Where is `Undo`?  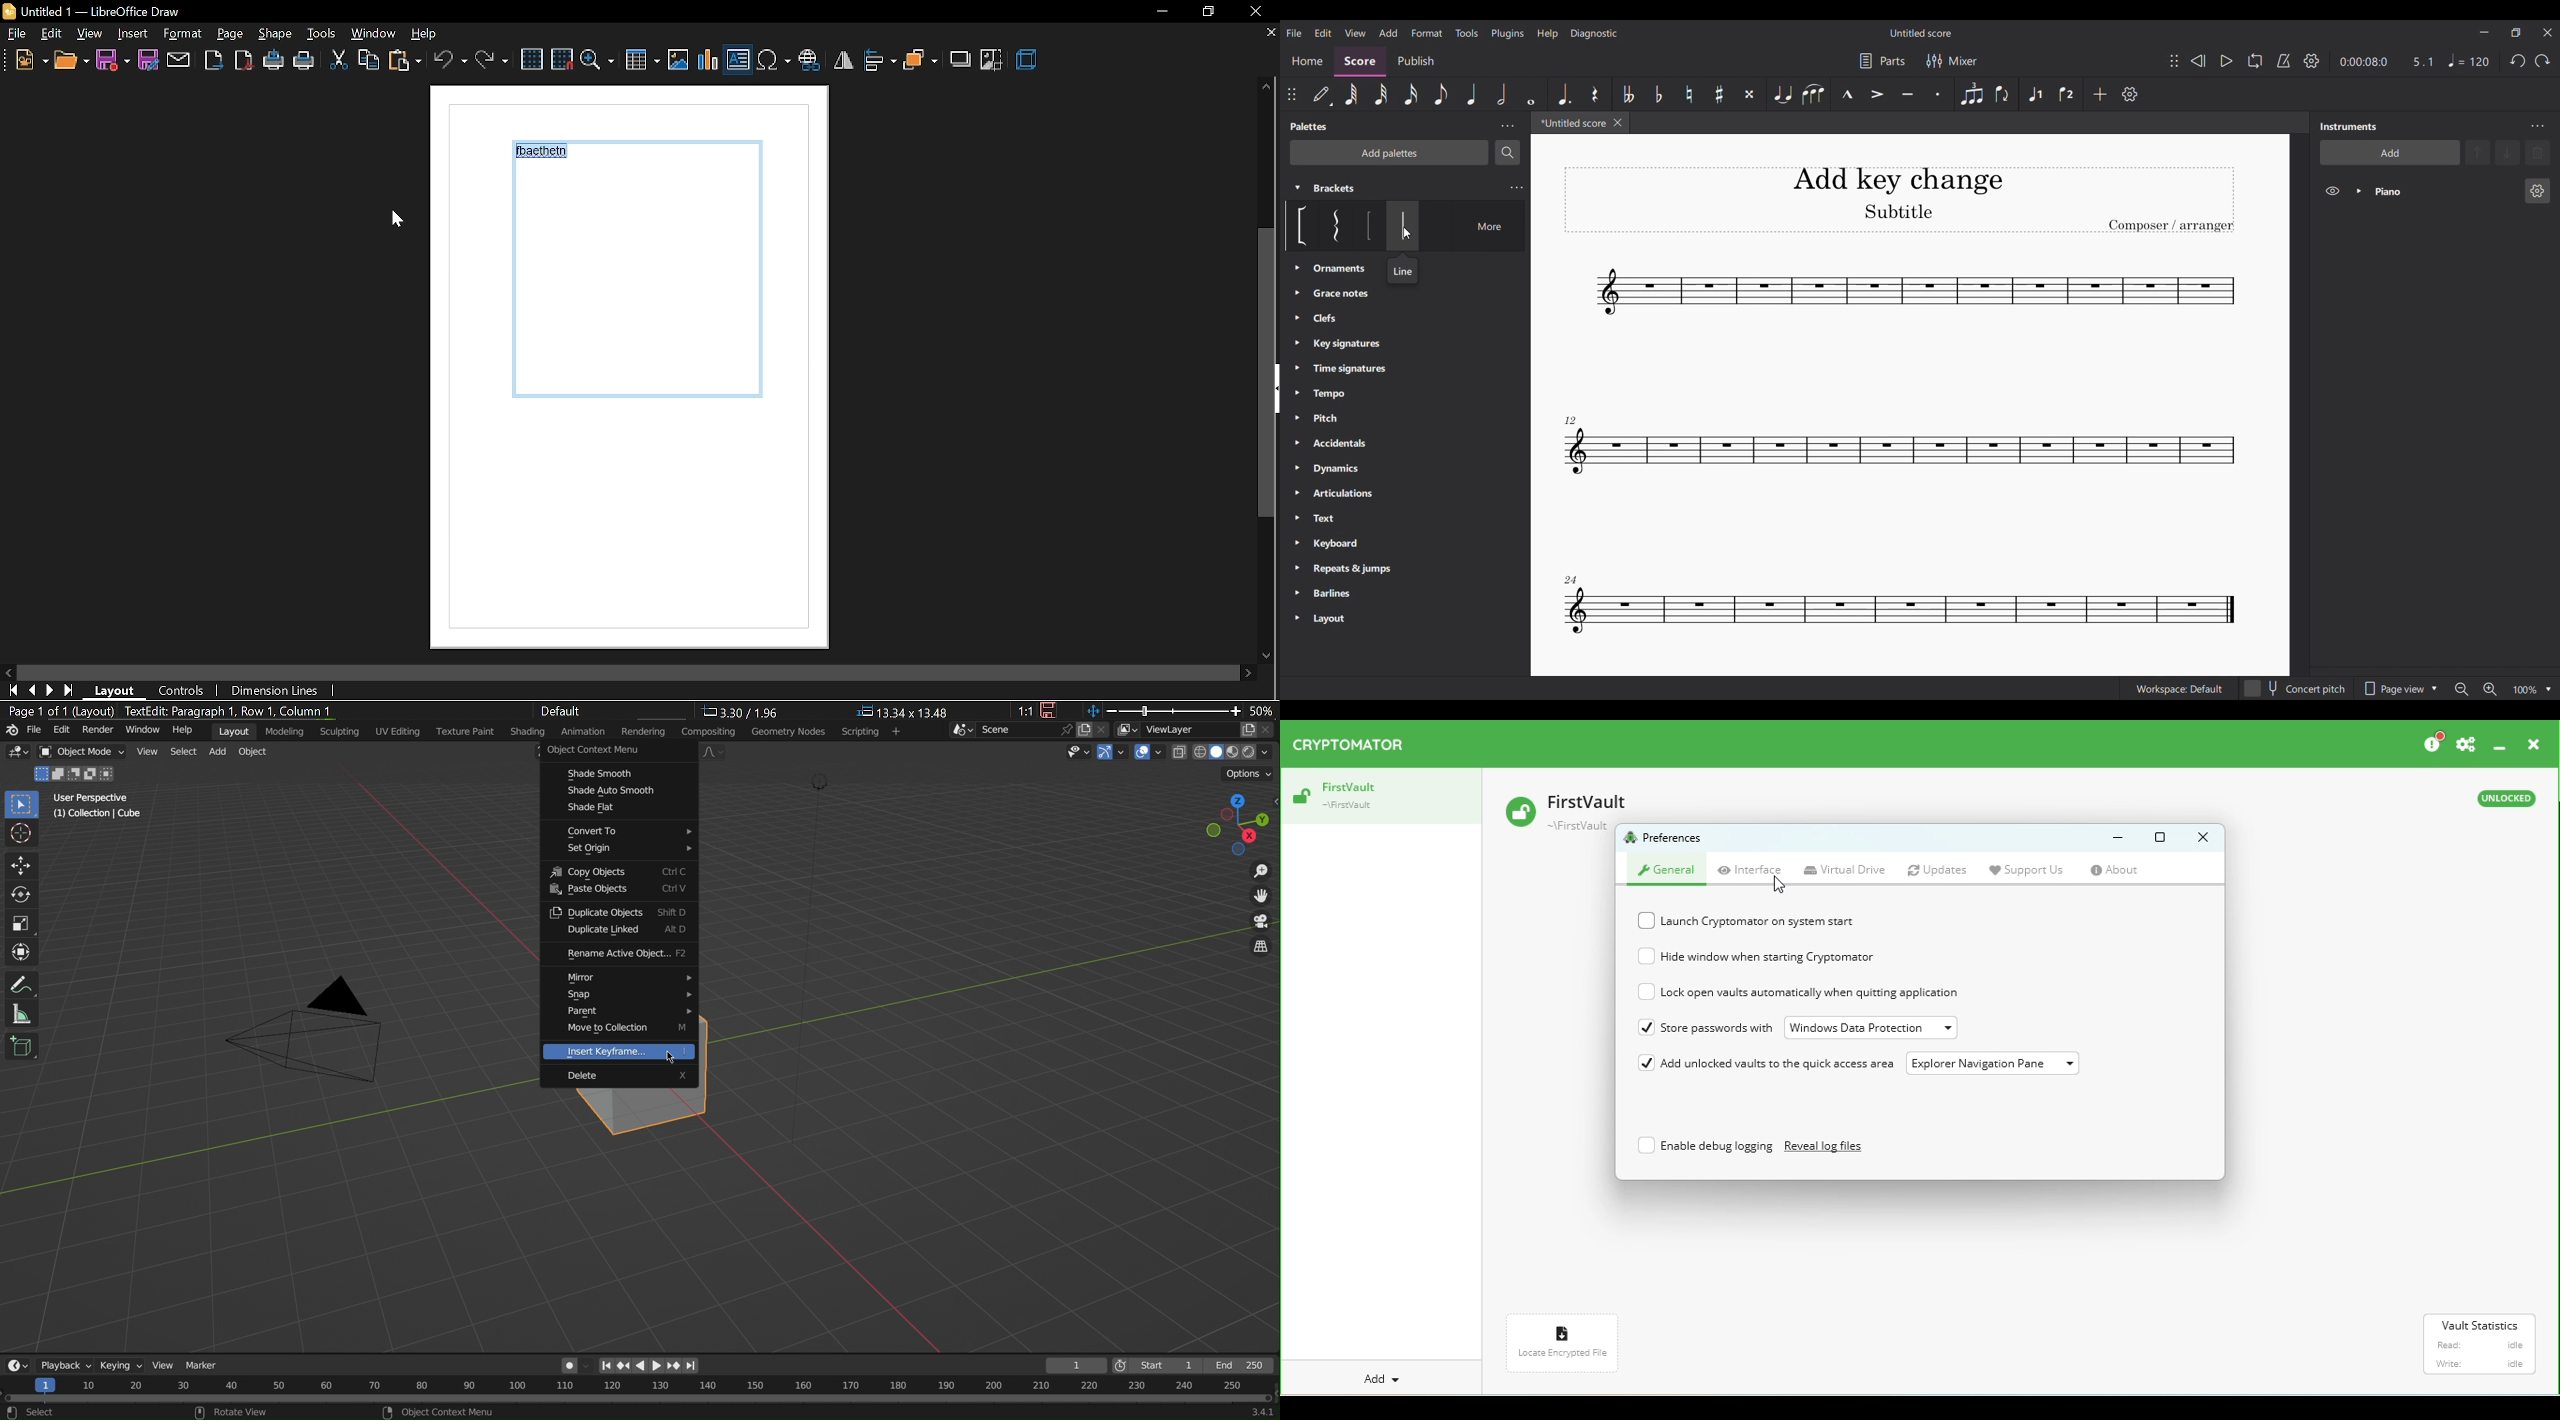 Undo is located at coordinates (2518, 61).